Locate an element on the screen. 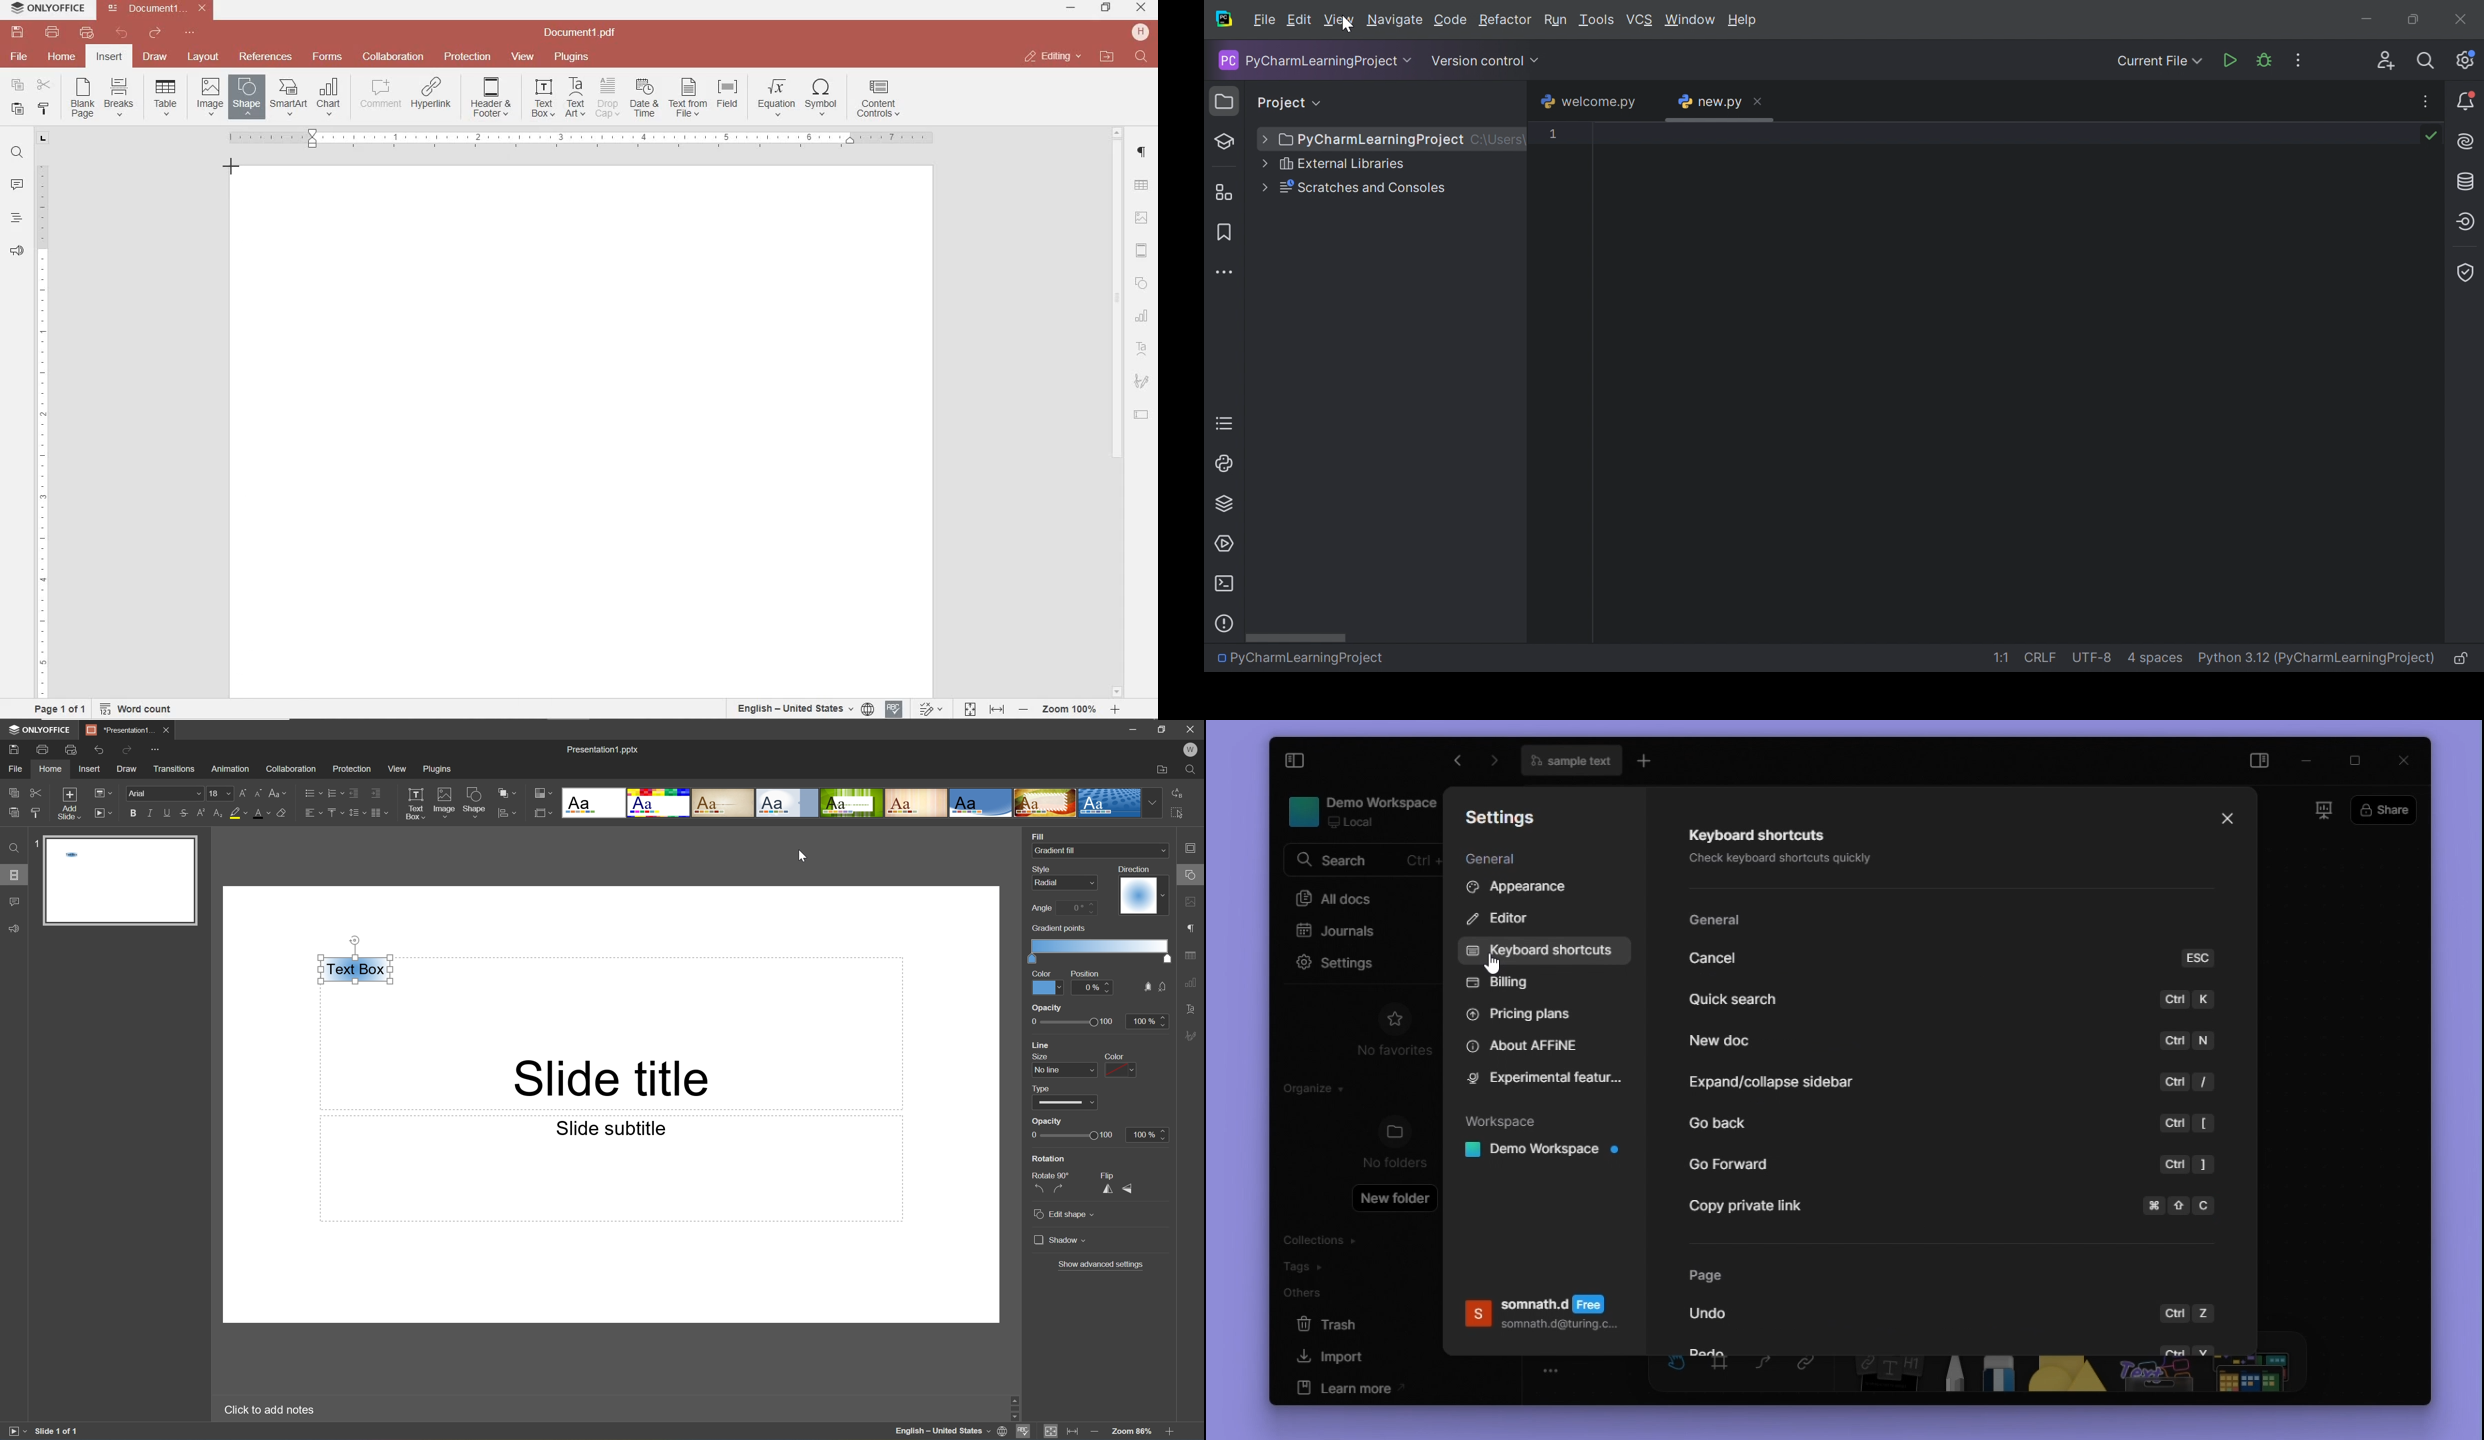 The width and height of the screenshot is (2492, 1456). Opacity is located at coordinates (1047, 1120).